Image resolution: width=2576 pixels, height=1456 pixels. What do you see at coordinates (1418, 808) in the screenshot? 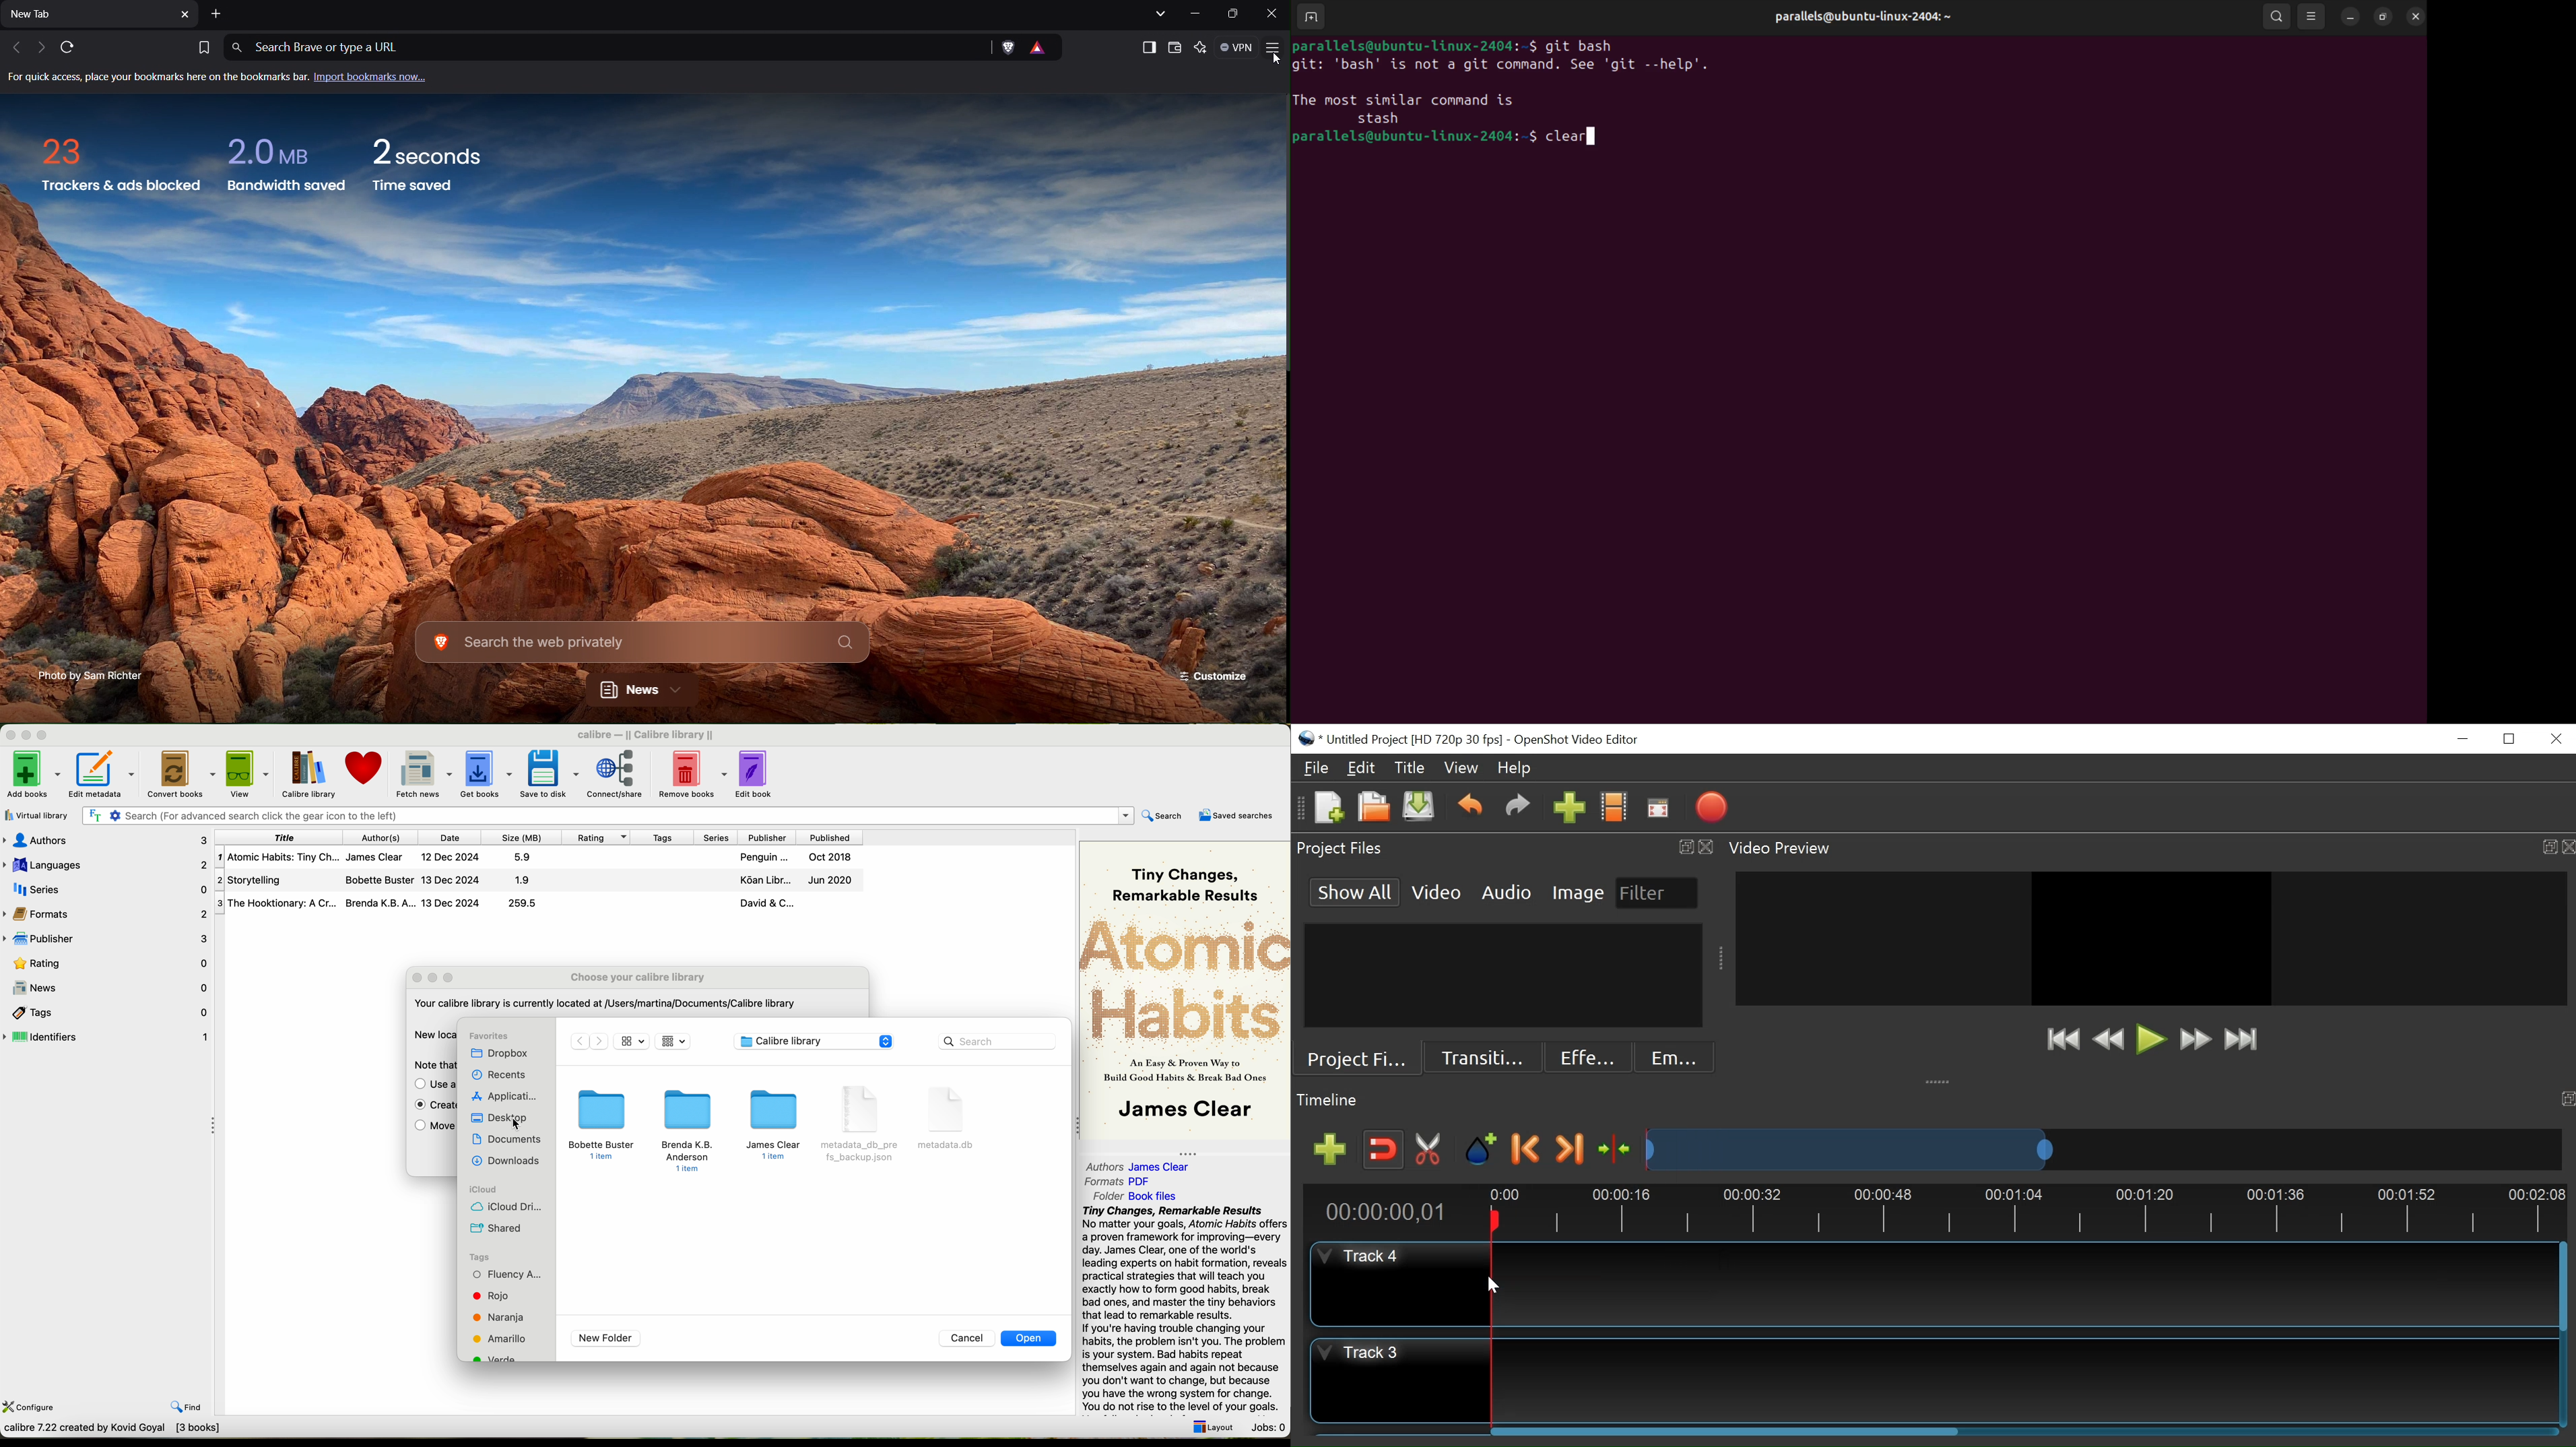
I see `Save File` at bounding box center [1418, 808].